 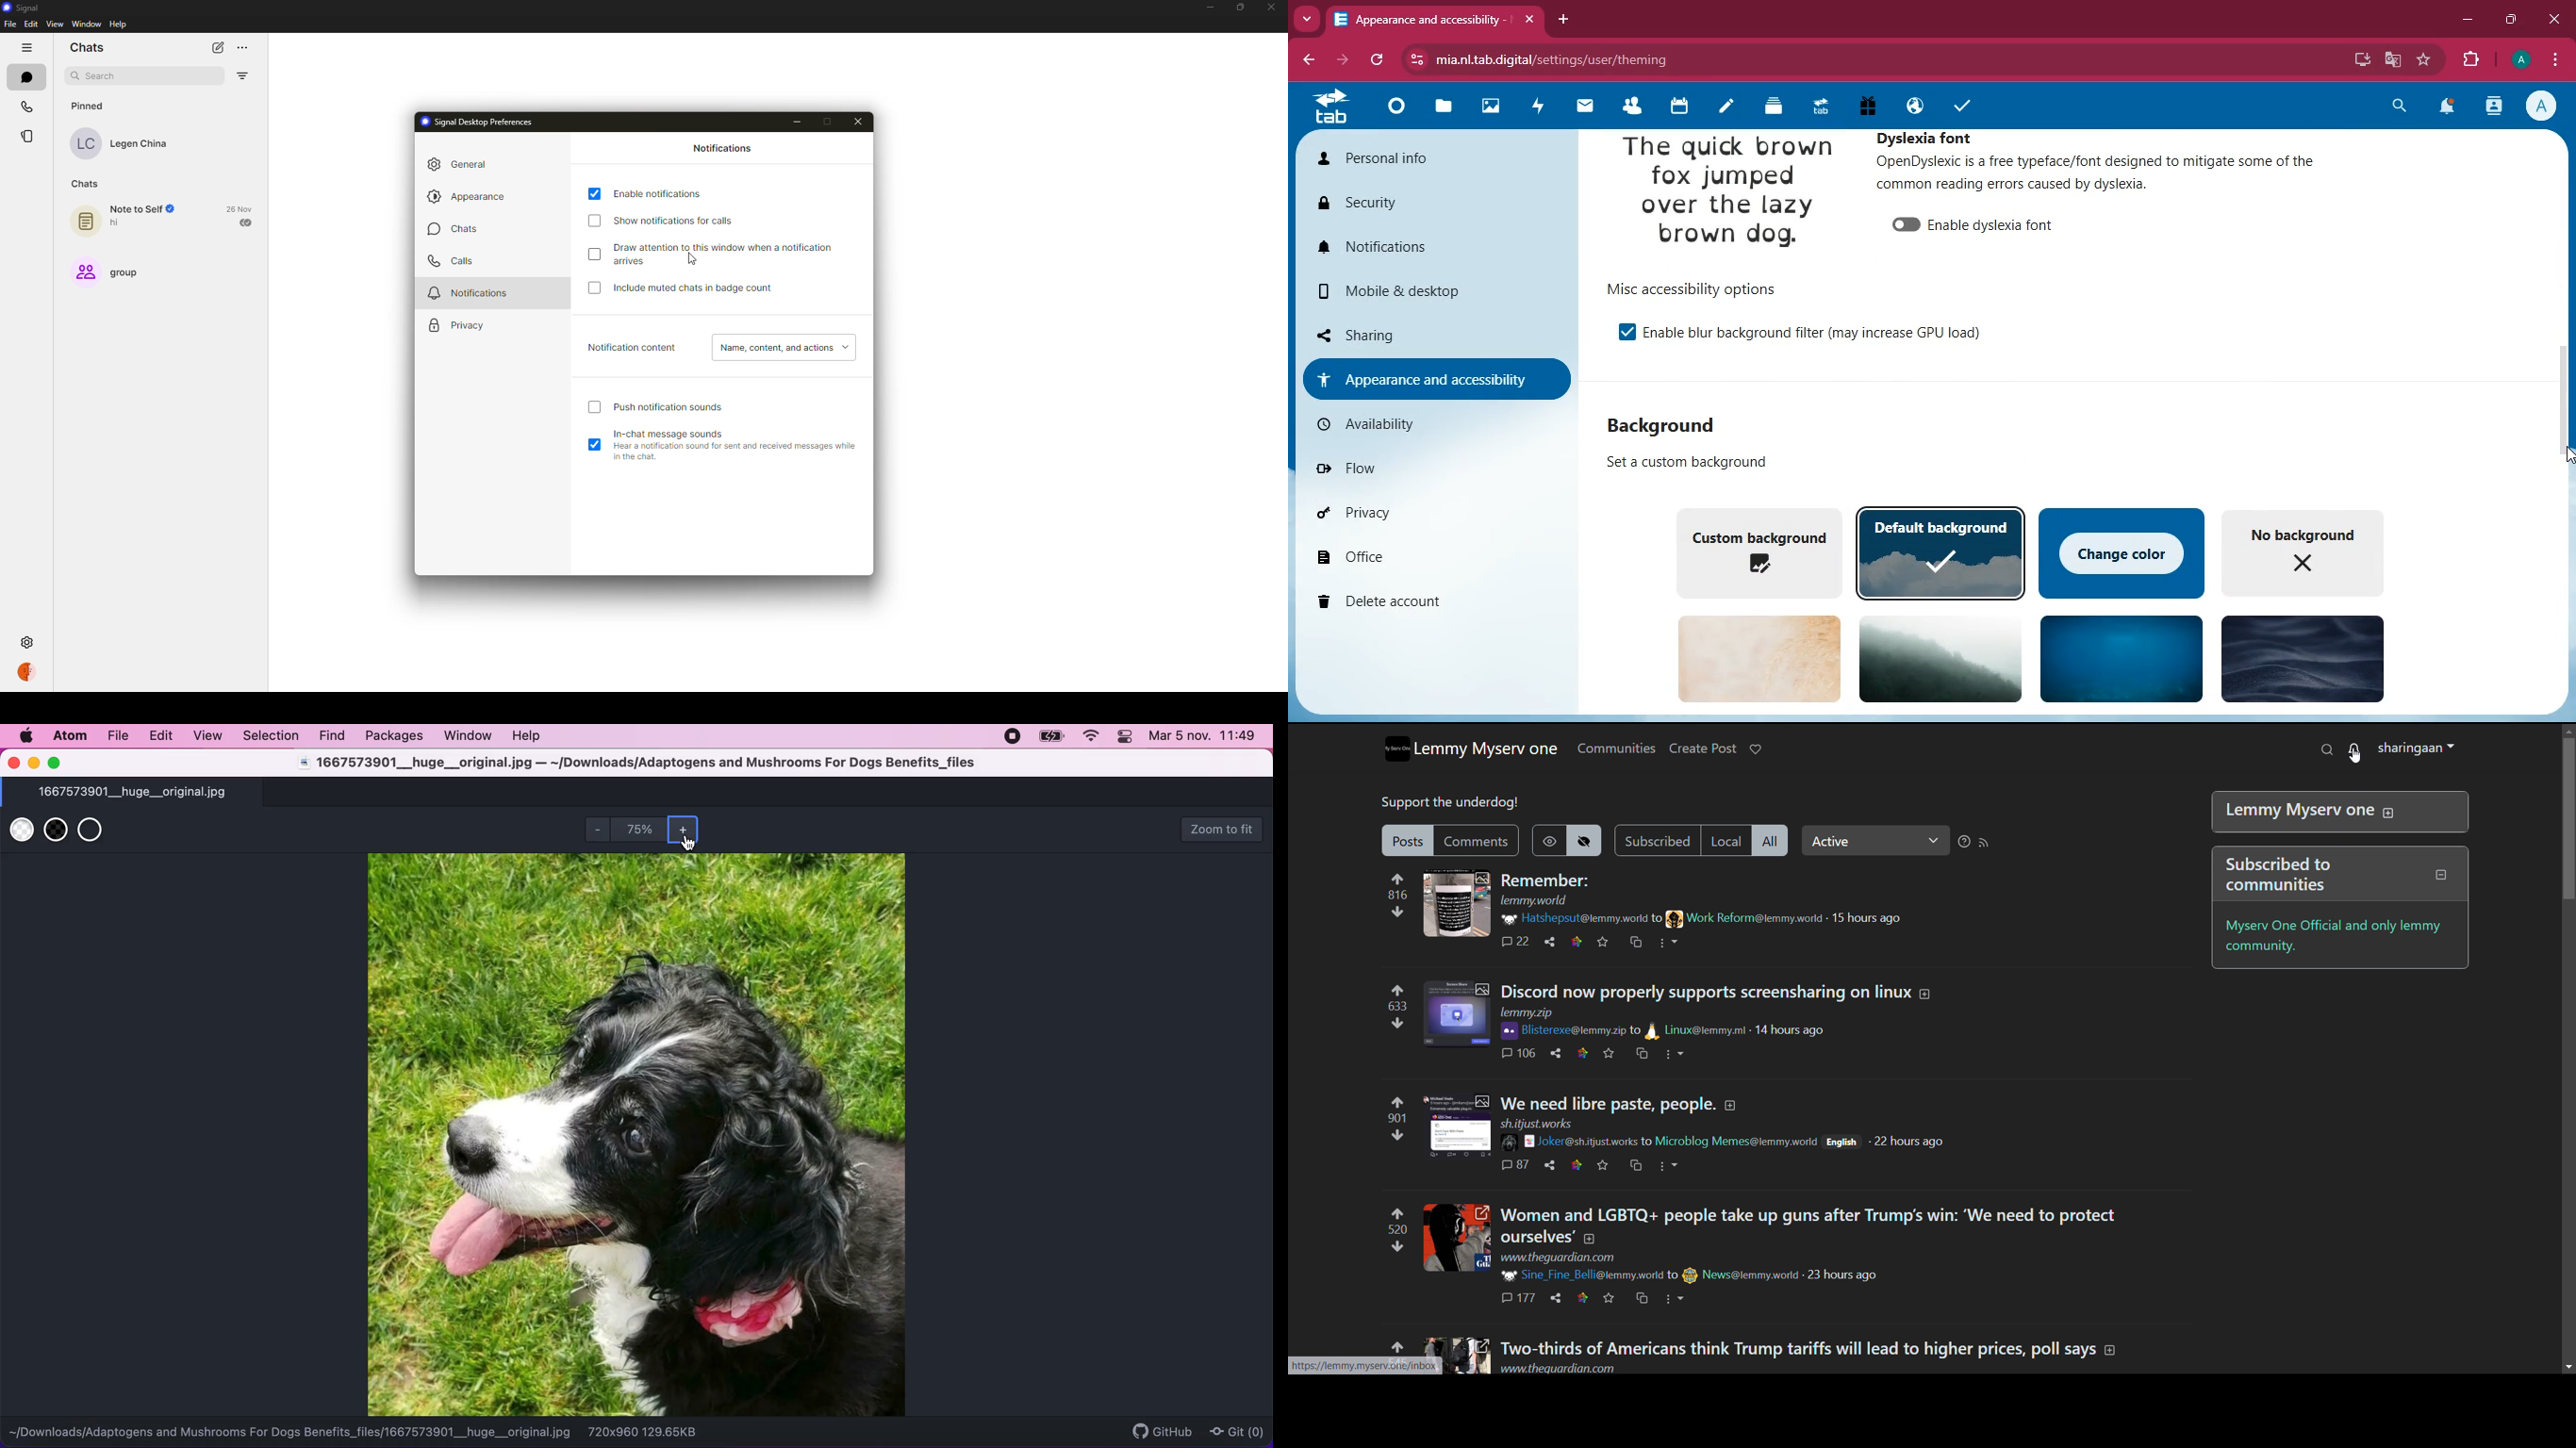 I want to click on appearance, so click(x=468, y=198).